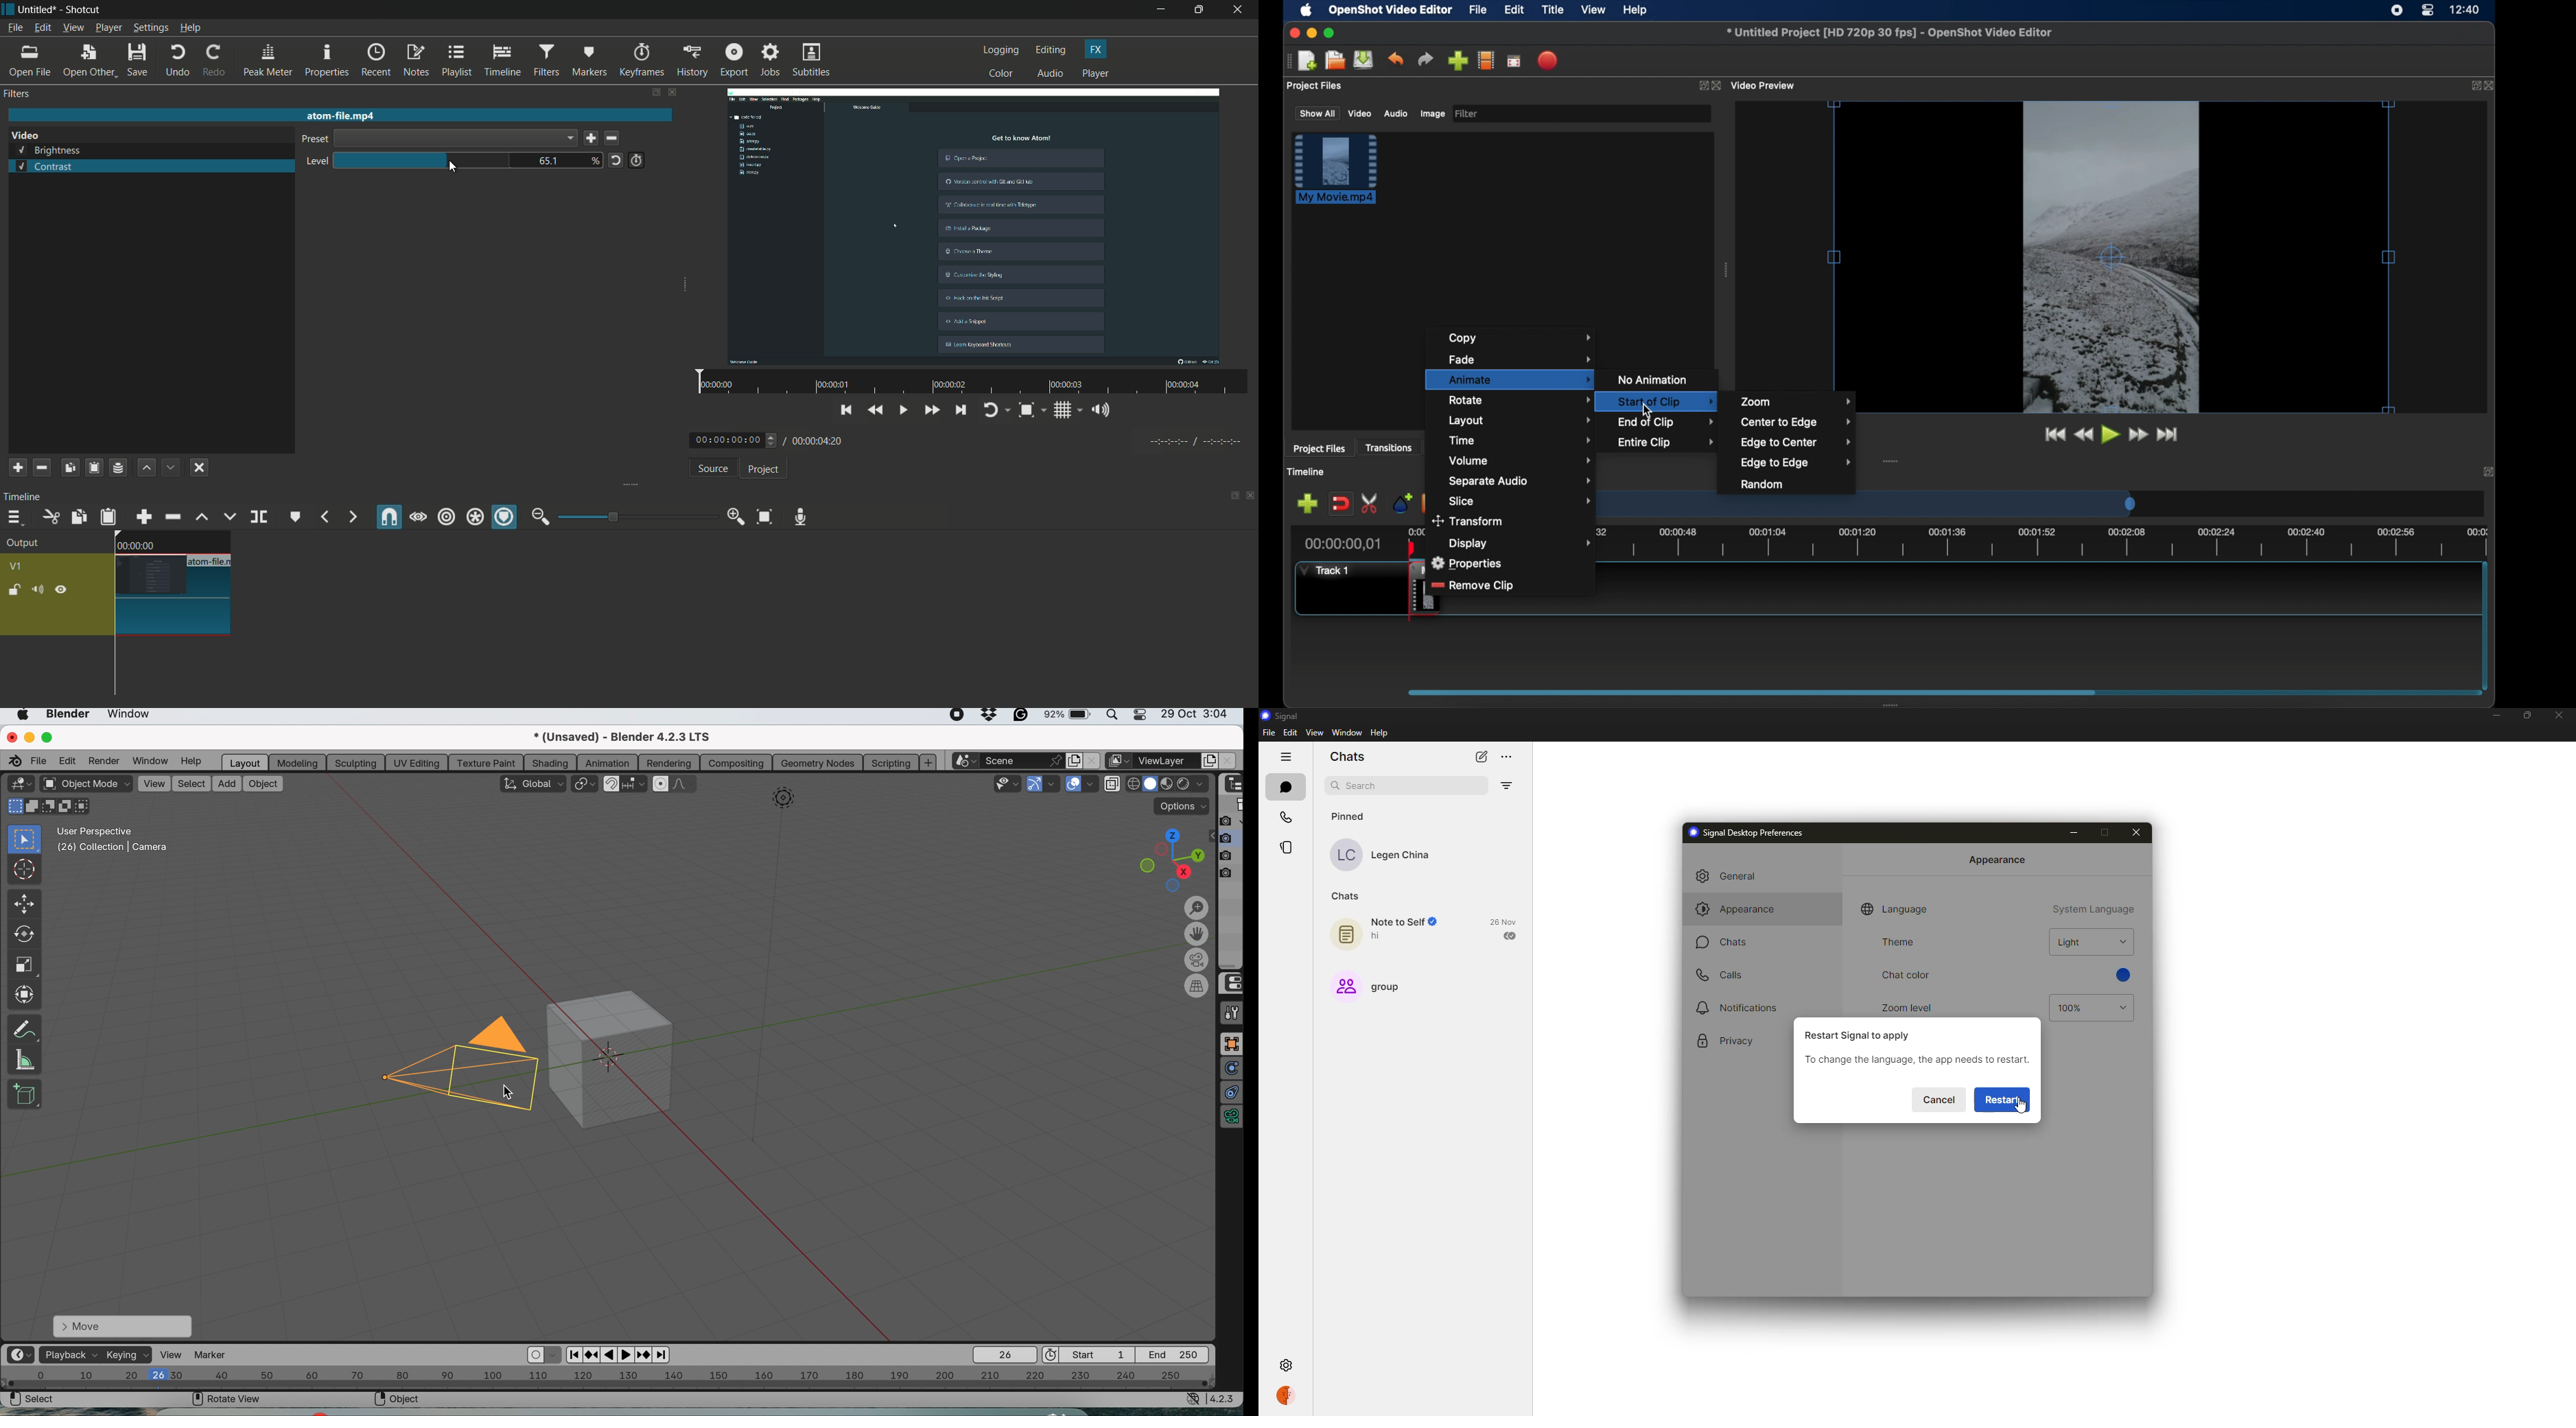 This screenshot has height=1428, width=2576. Describe the element at coordinates (1411, 545) in the screenshot. I see `playhead` at that location.